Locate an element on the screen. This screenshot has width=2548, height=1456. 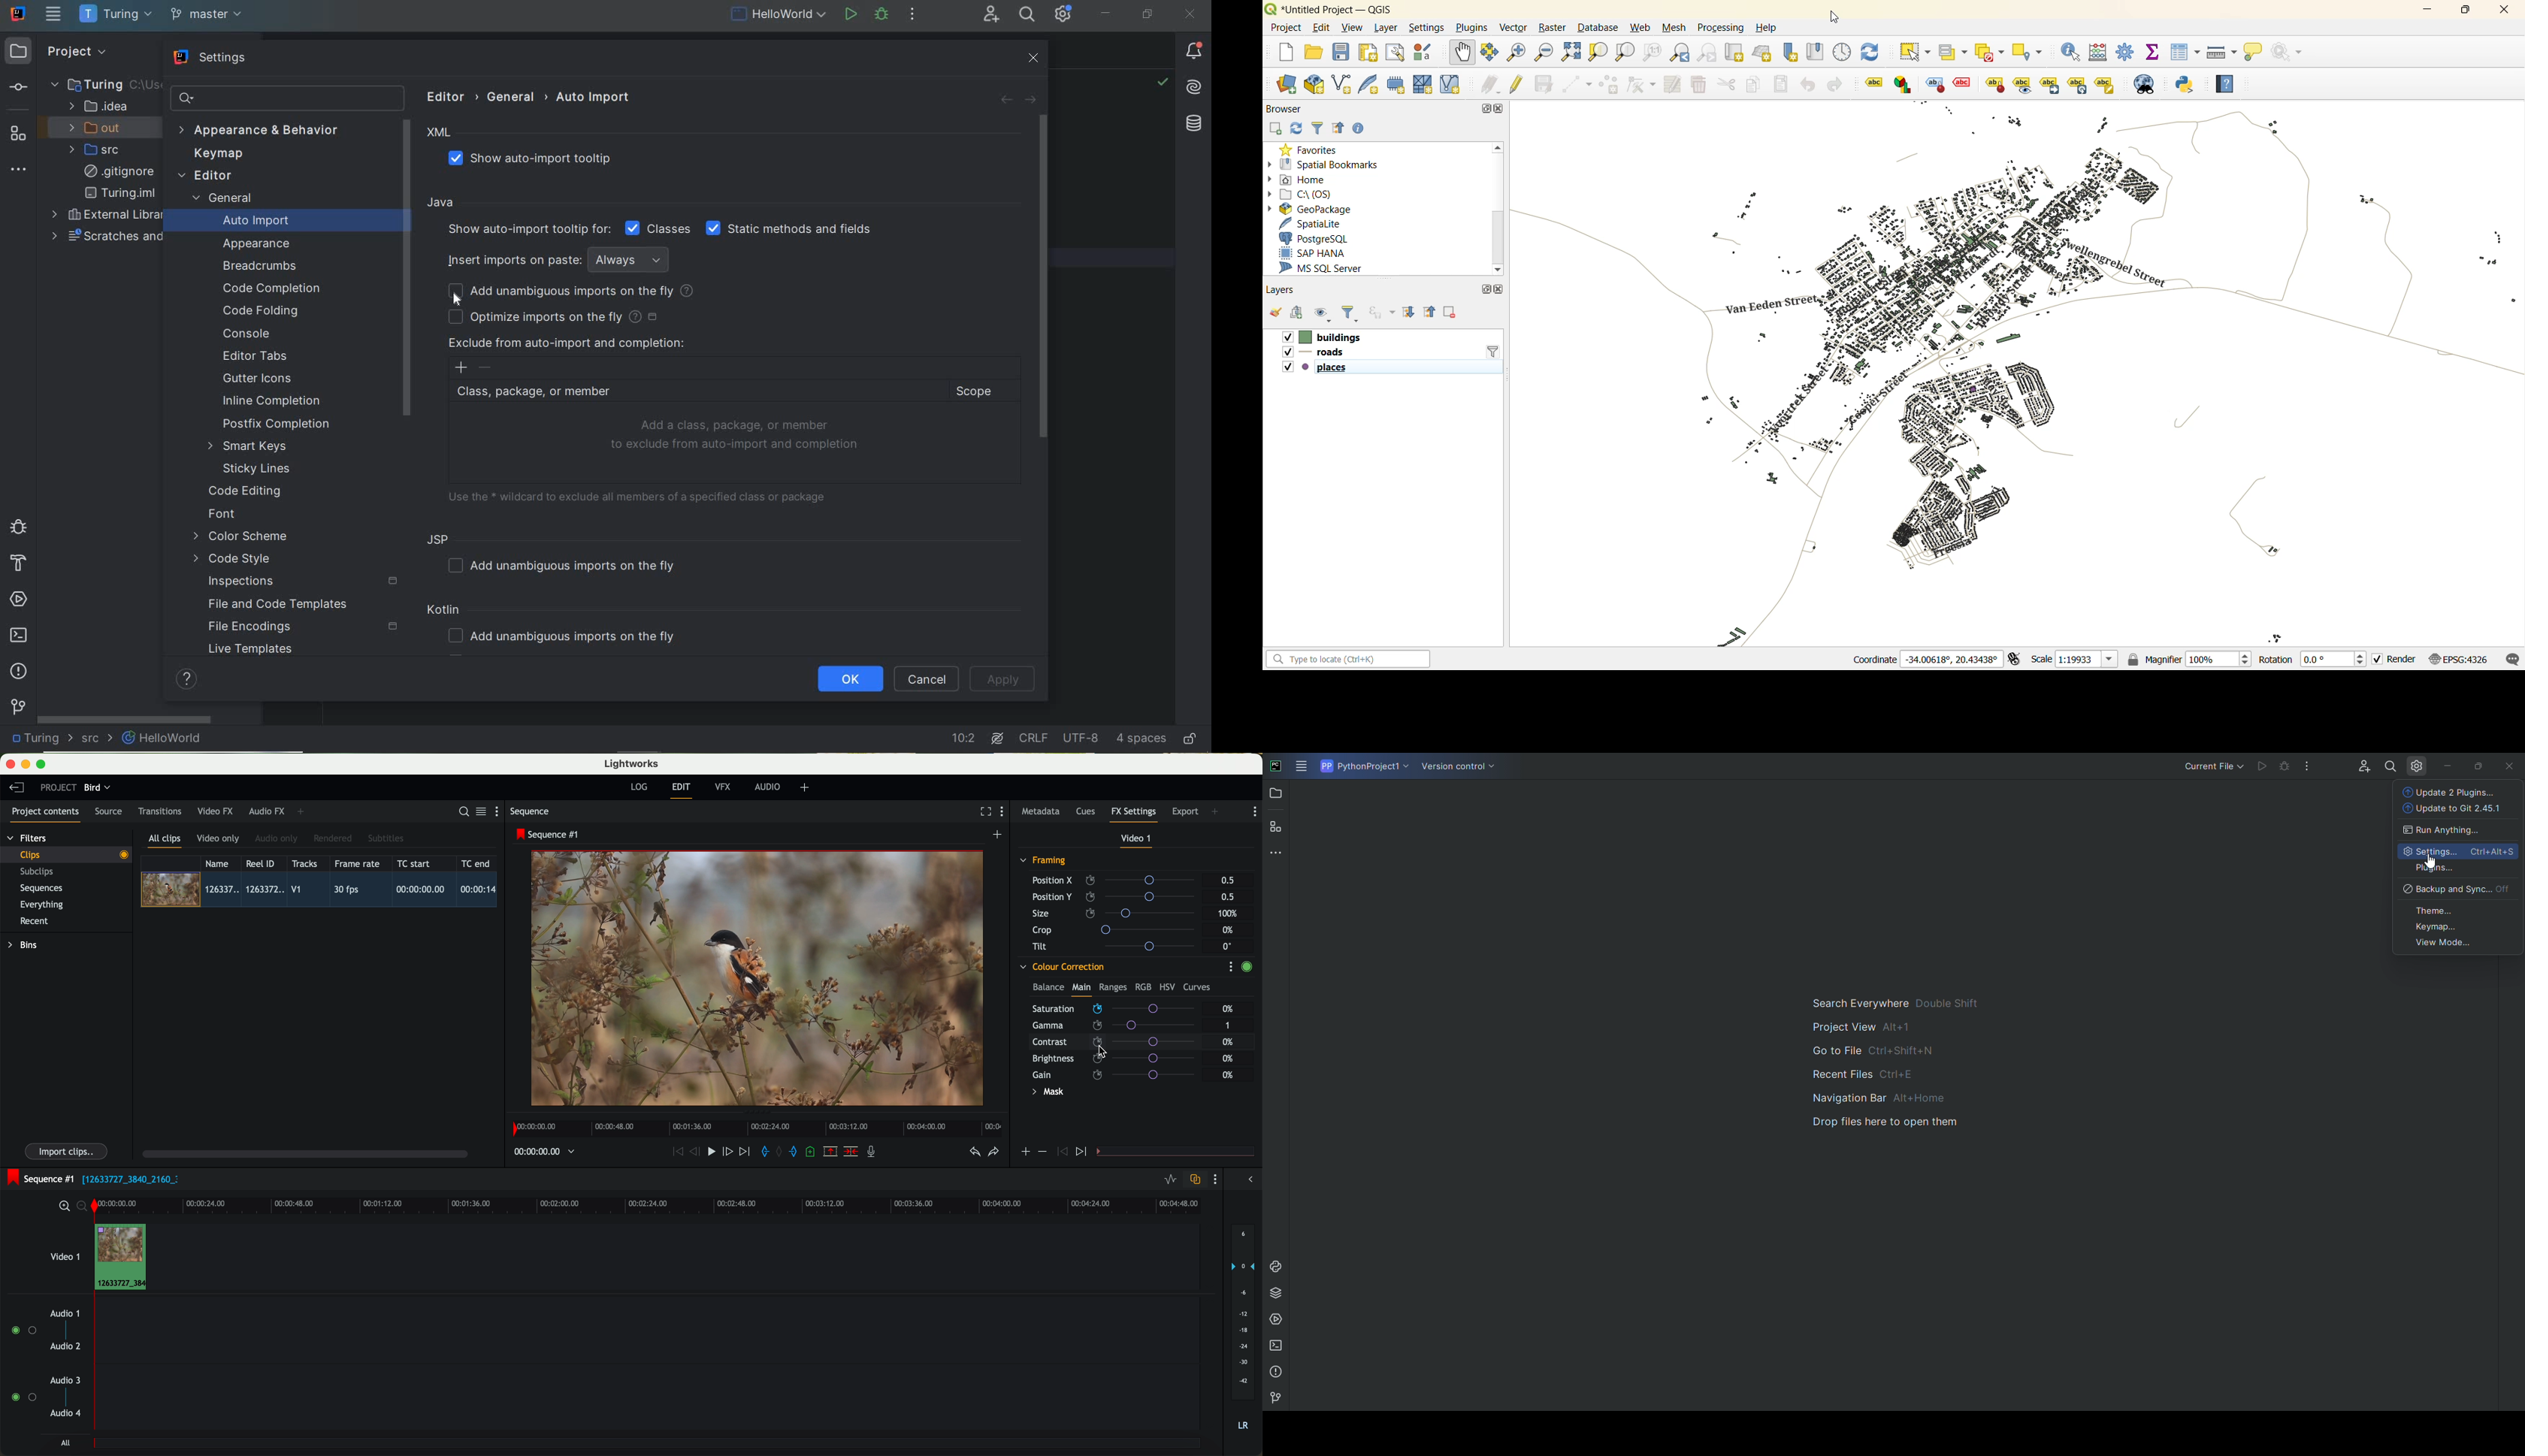
TC end is located at coordinates (476, 863).